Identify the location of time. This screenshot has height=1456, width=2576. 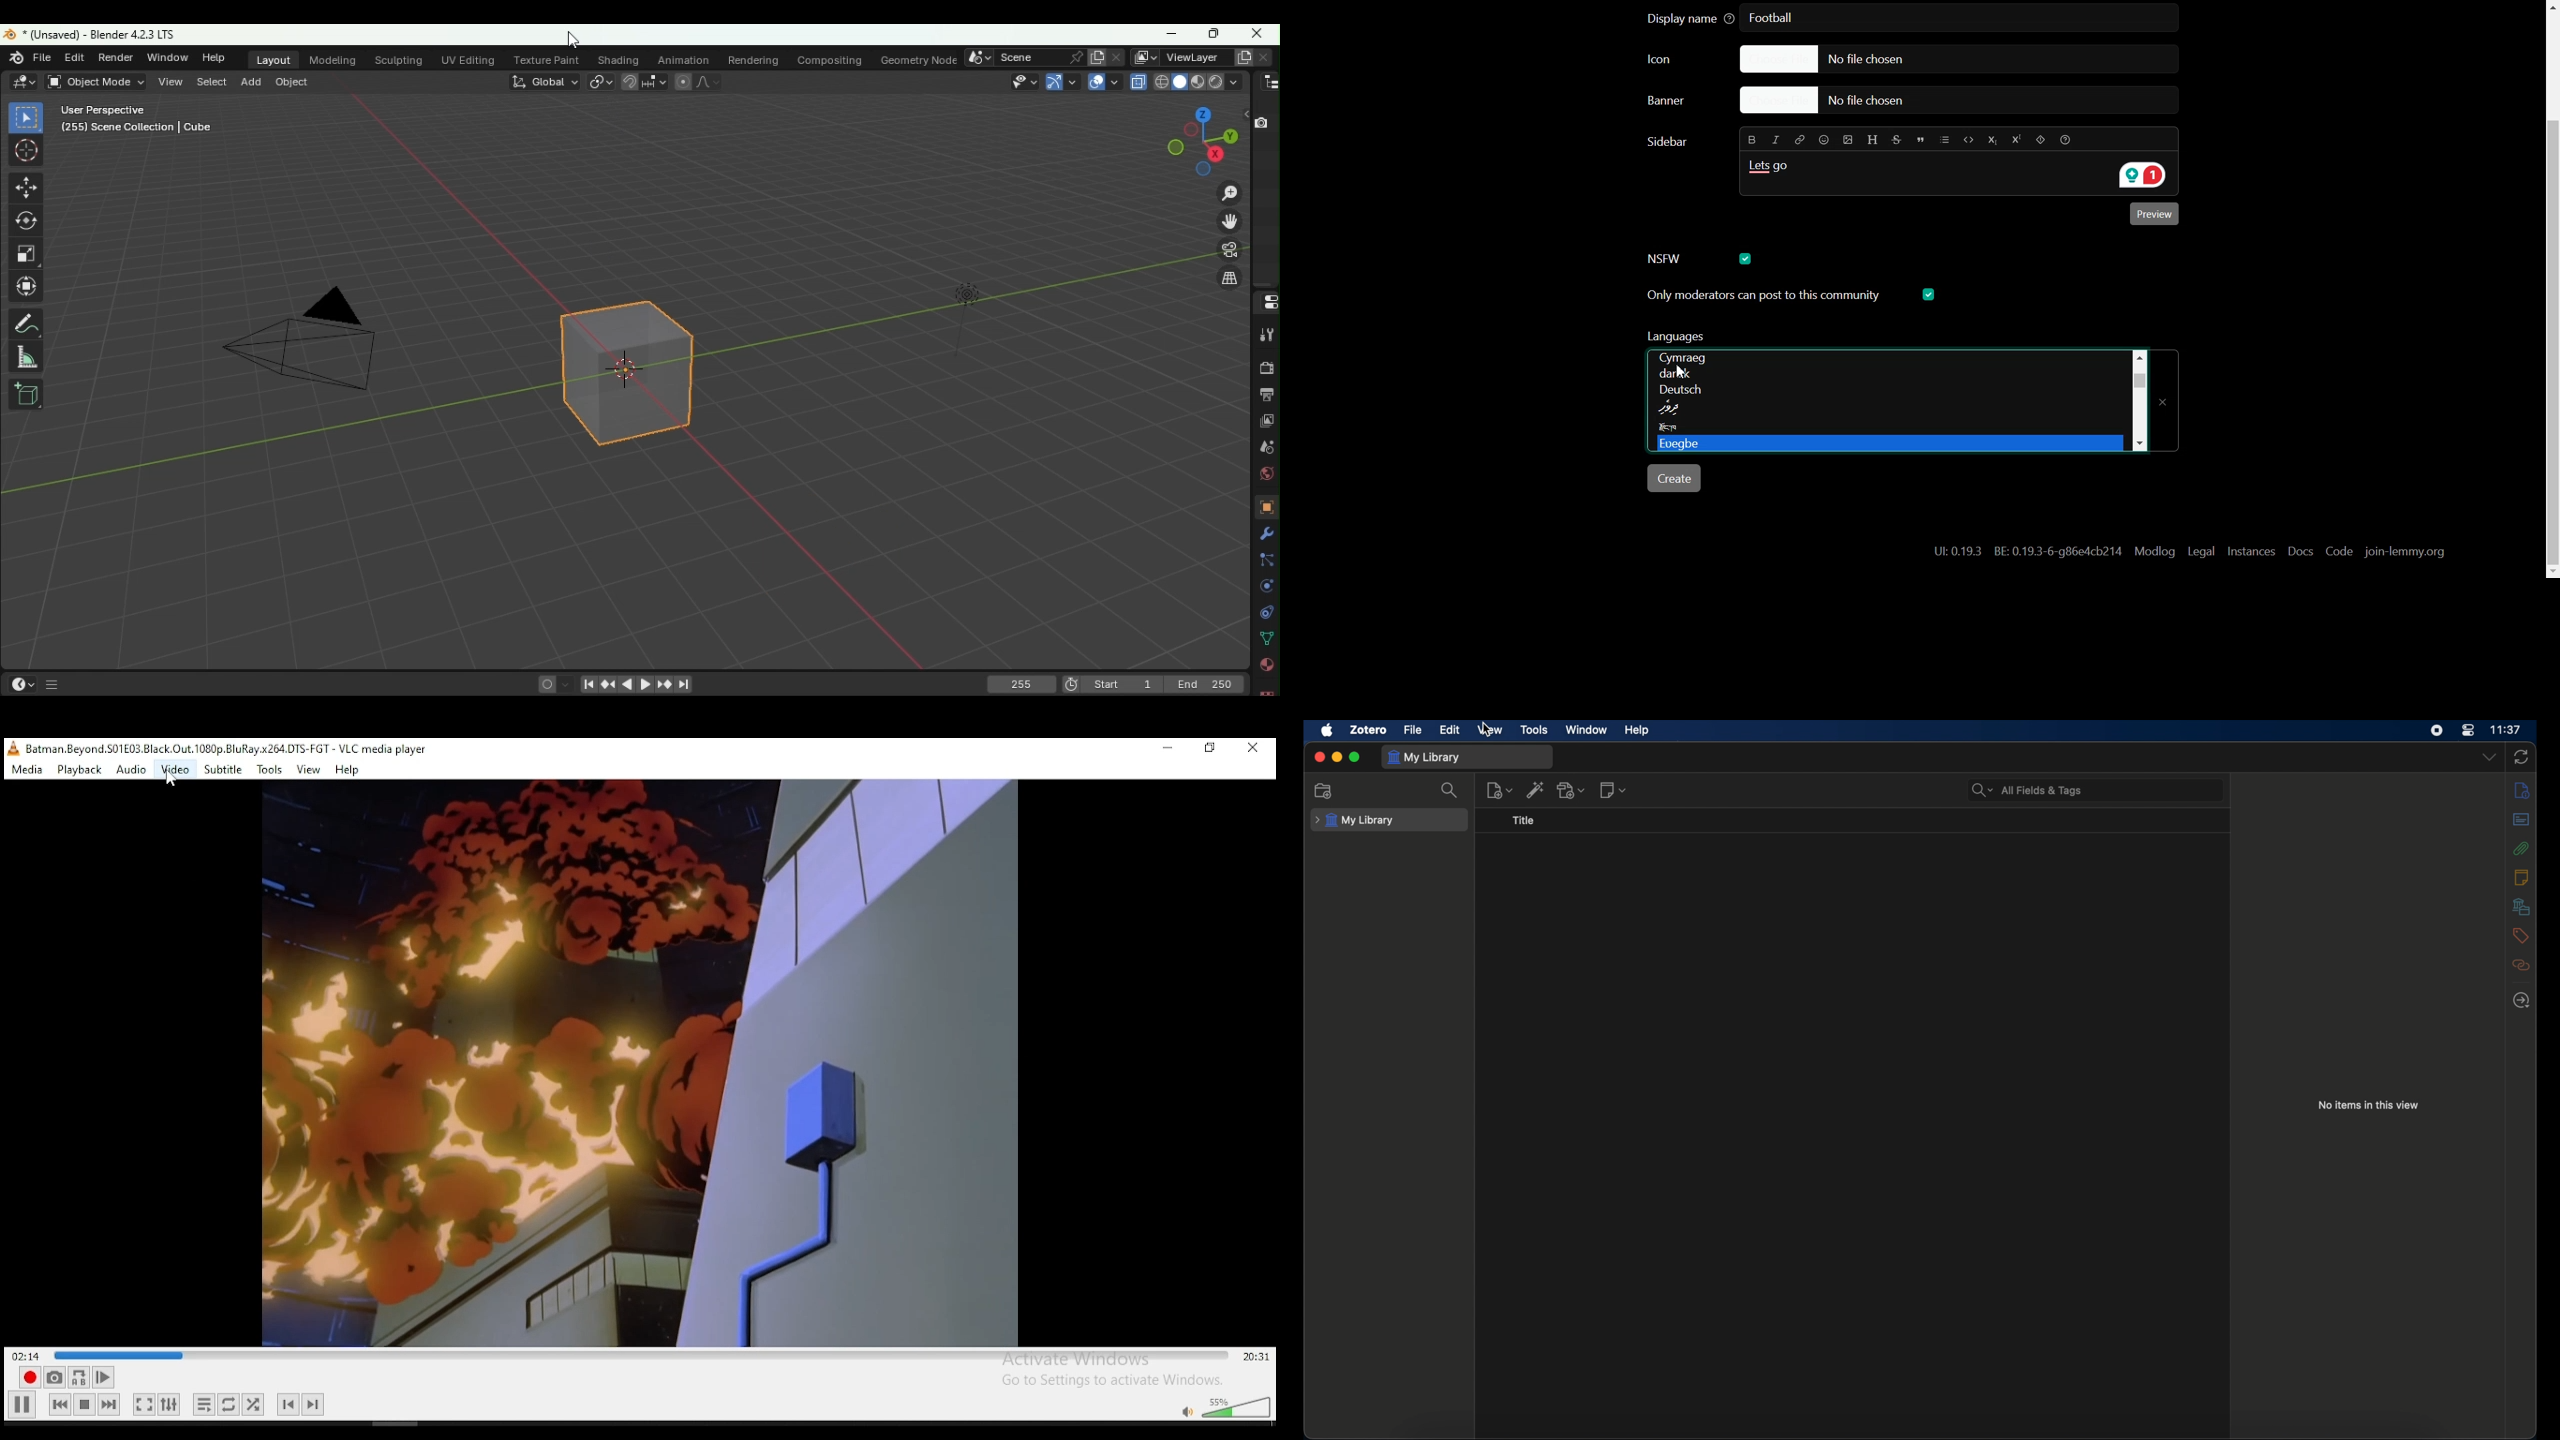
(2507, 730).